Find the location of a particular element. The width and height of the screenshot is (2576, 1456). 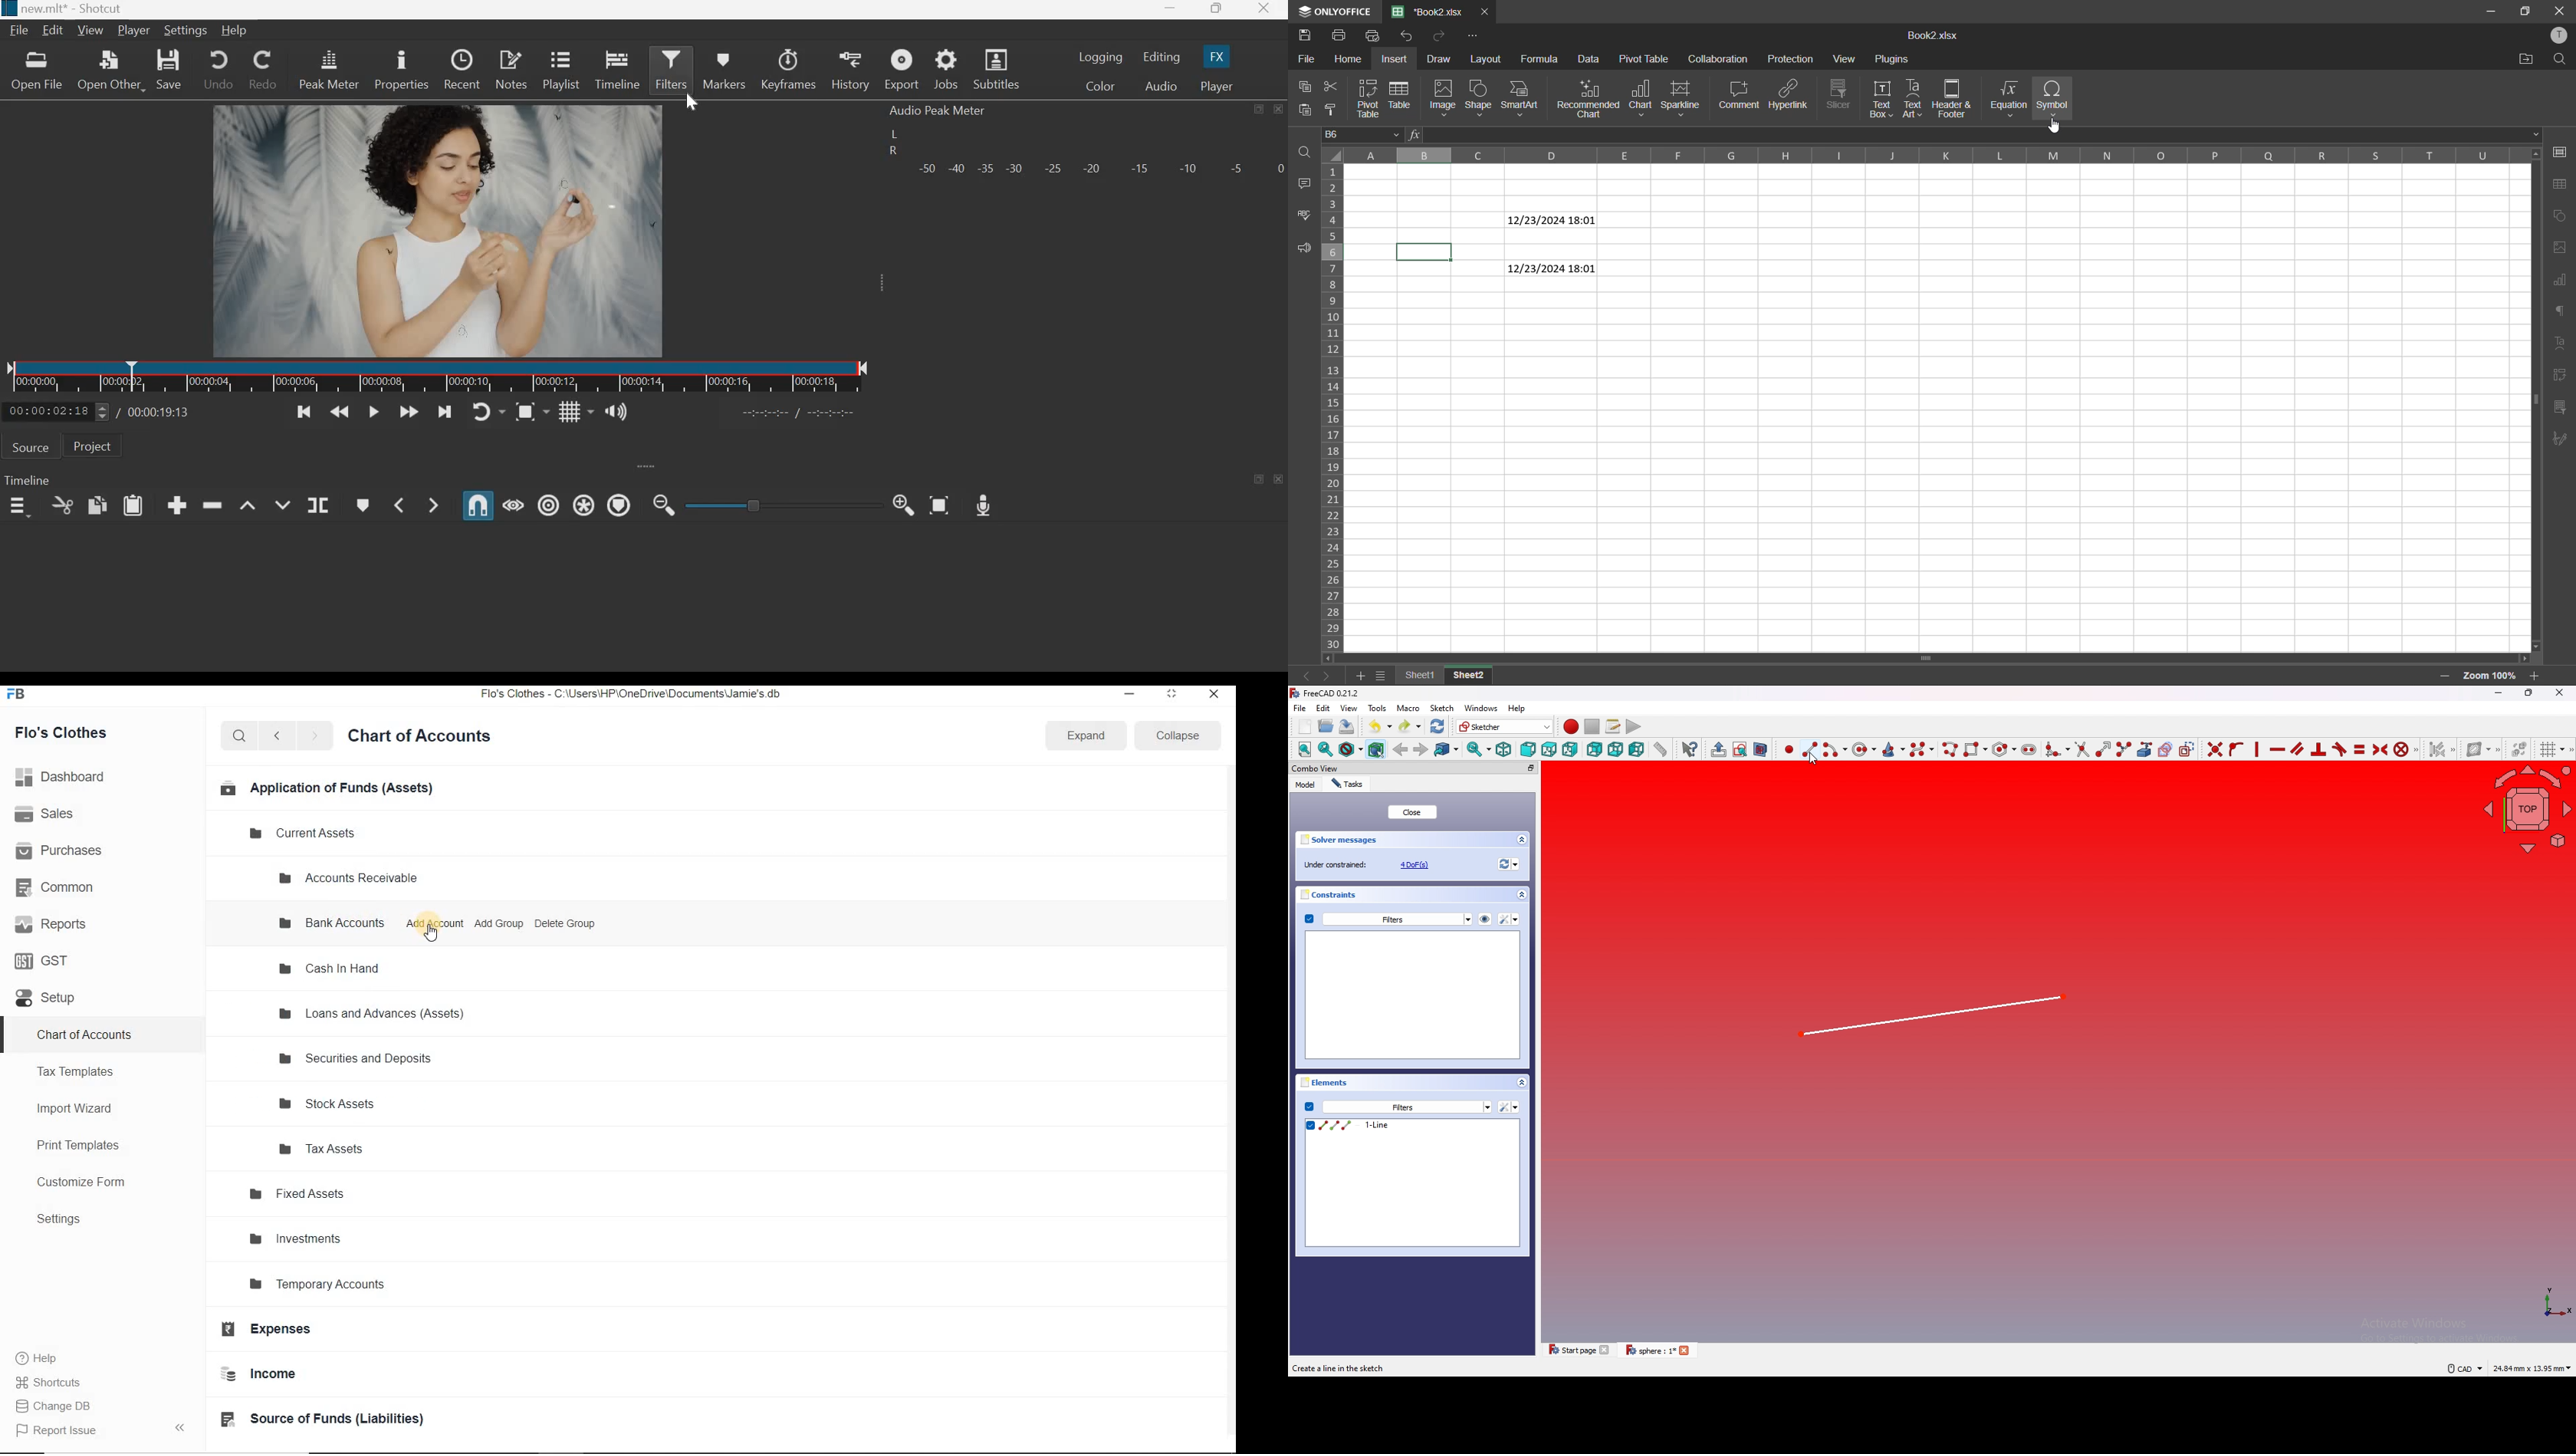

cursor is located at coordinates (433, 940).